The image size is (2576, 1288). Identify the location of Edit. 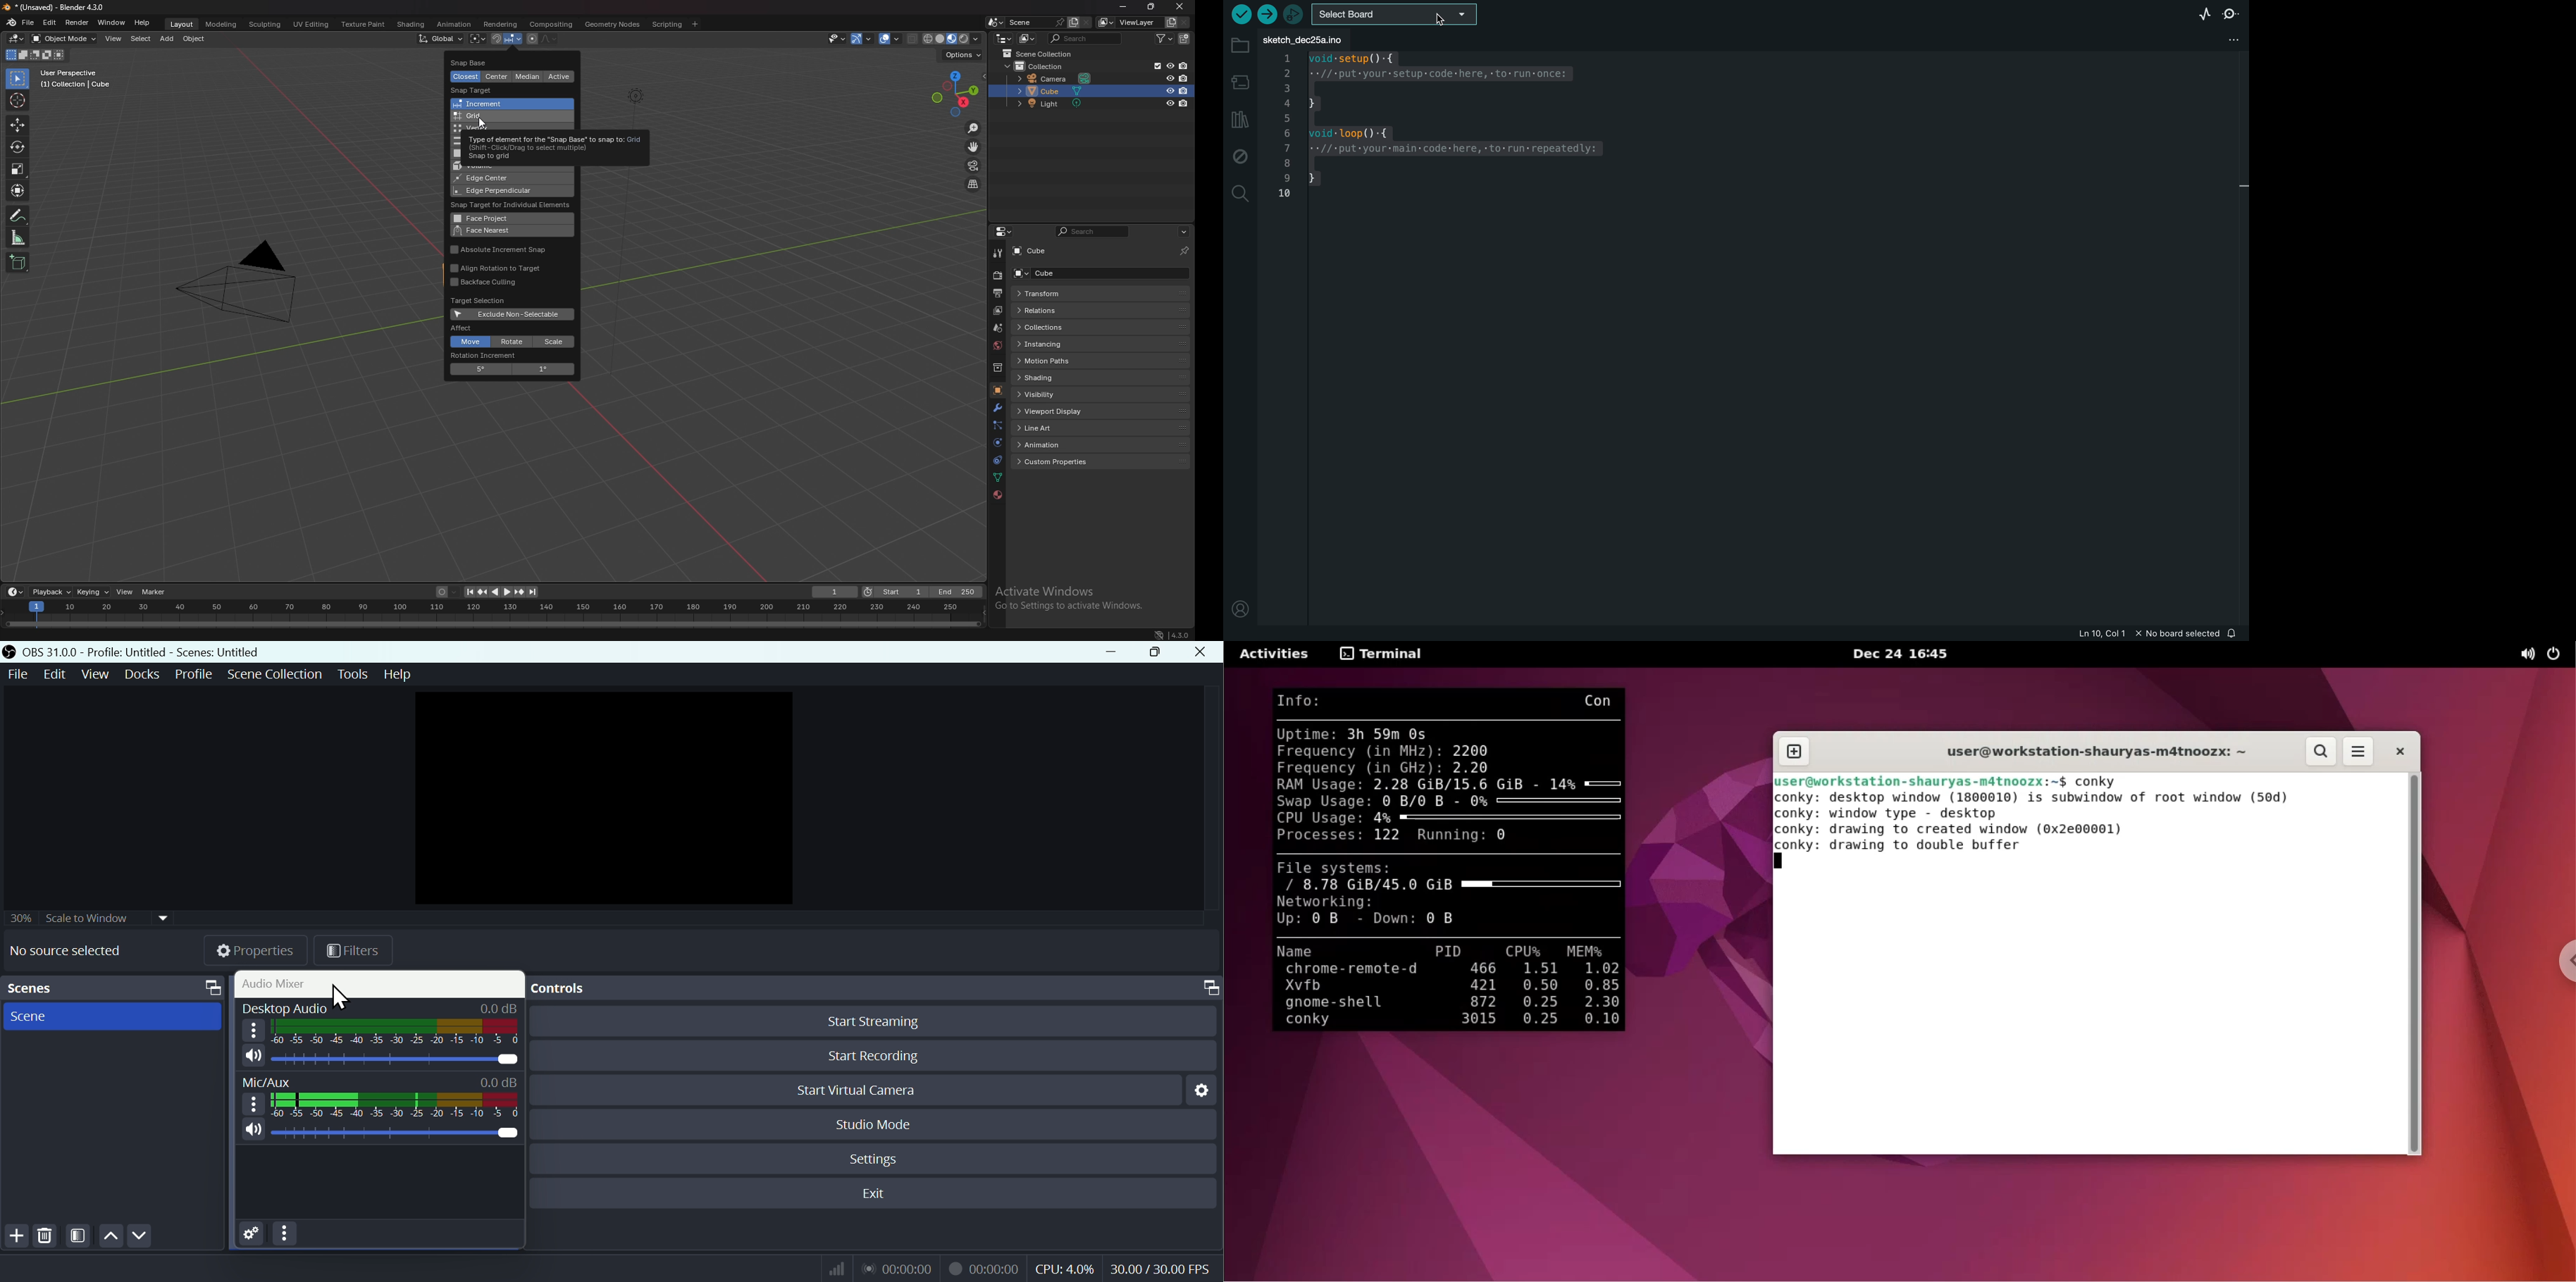
(56, 673).